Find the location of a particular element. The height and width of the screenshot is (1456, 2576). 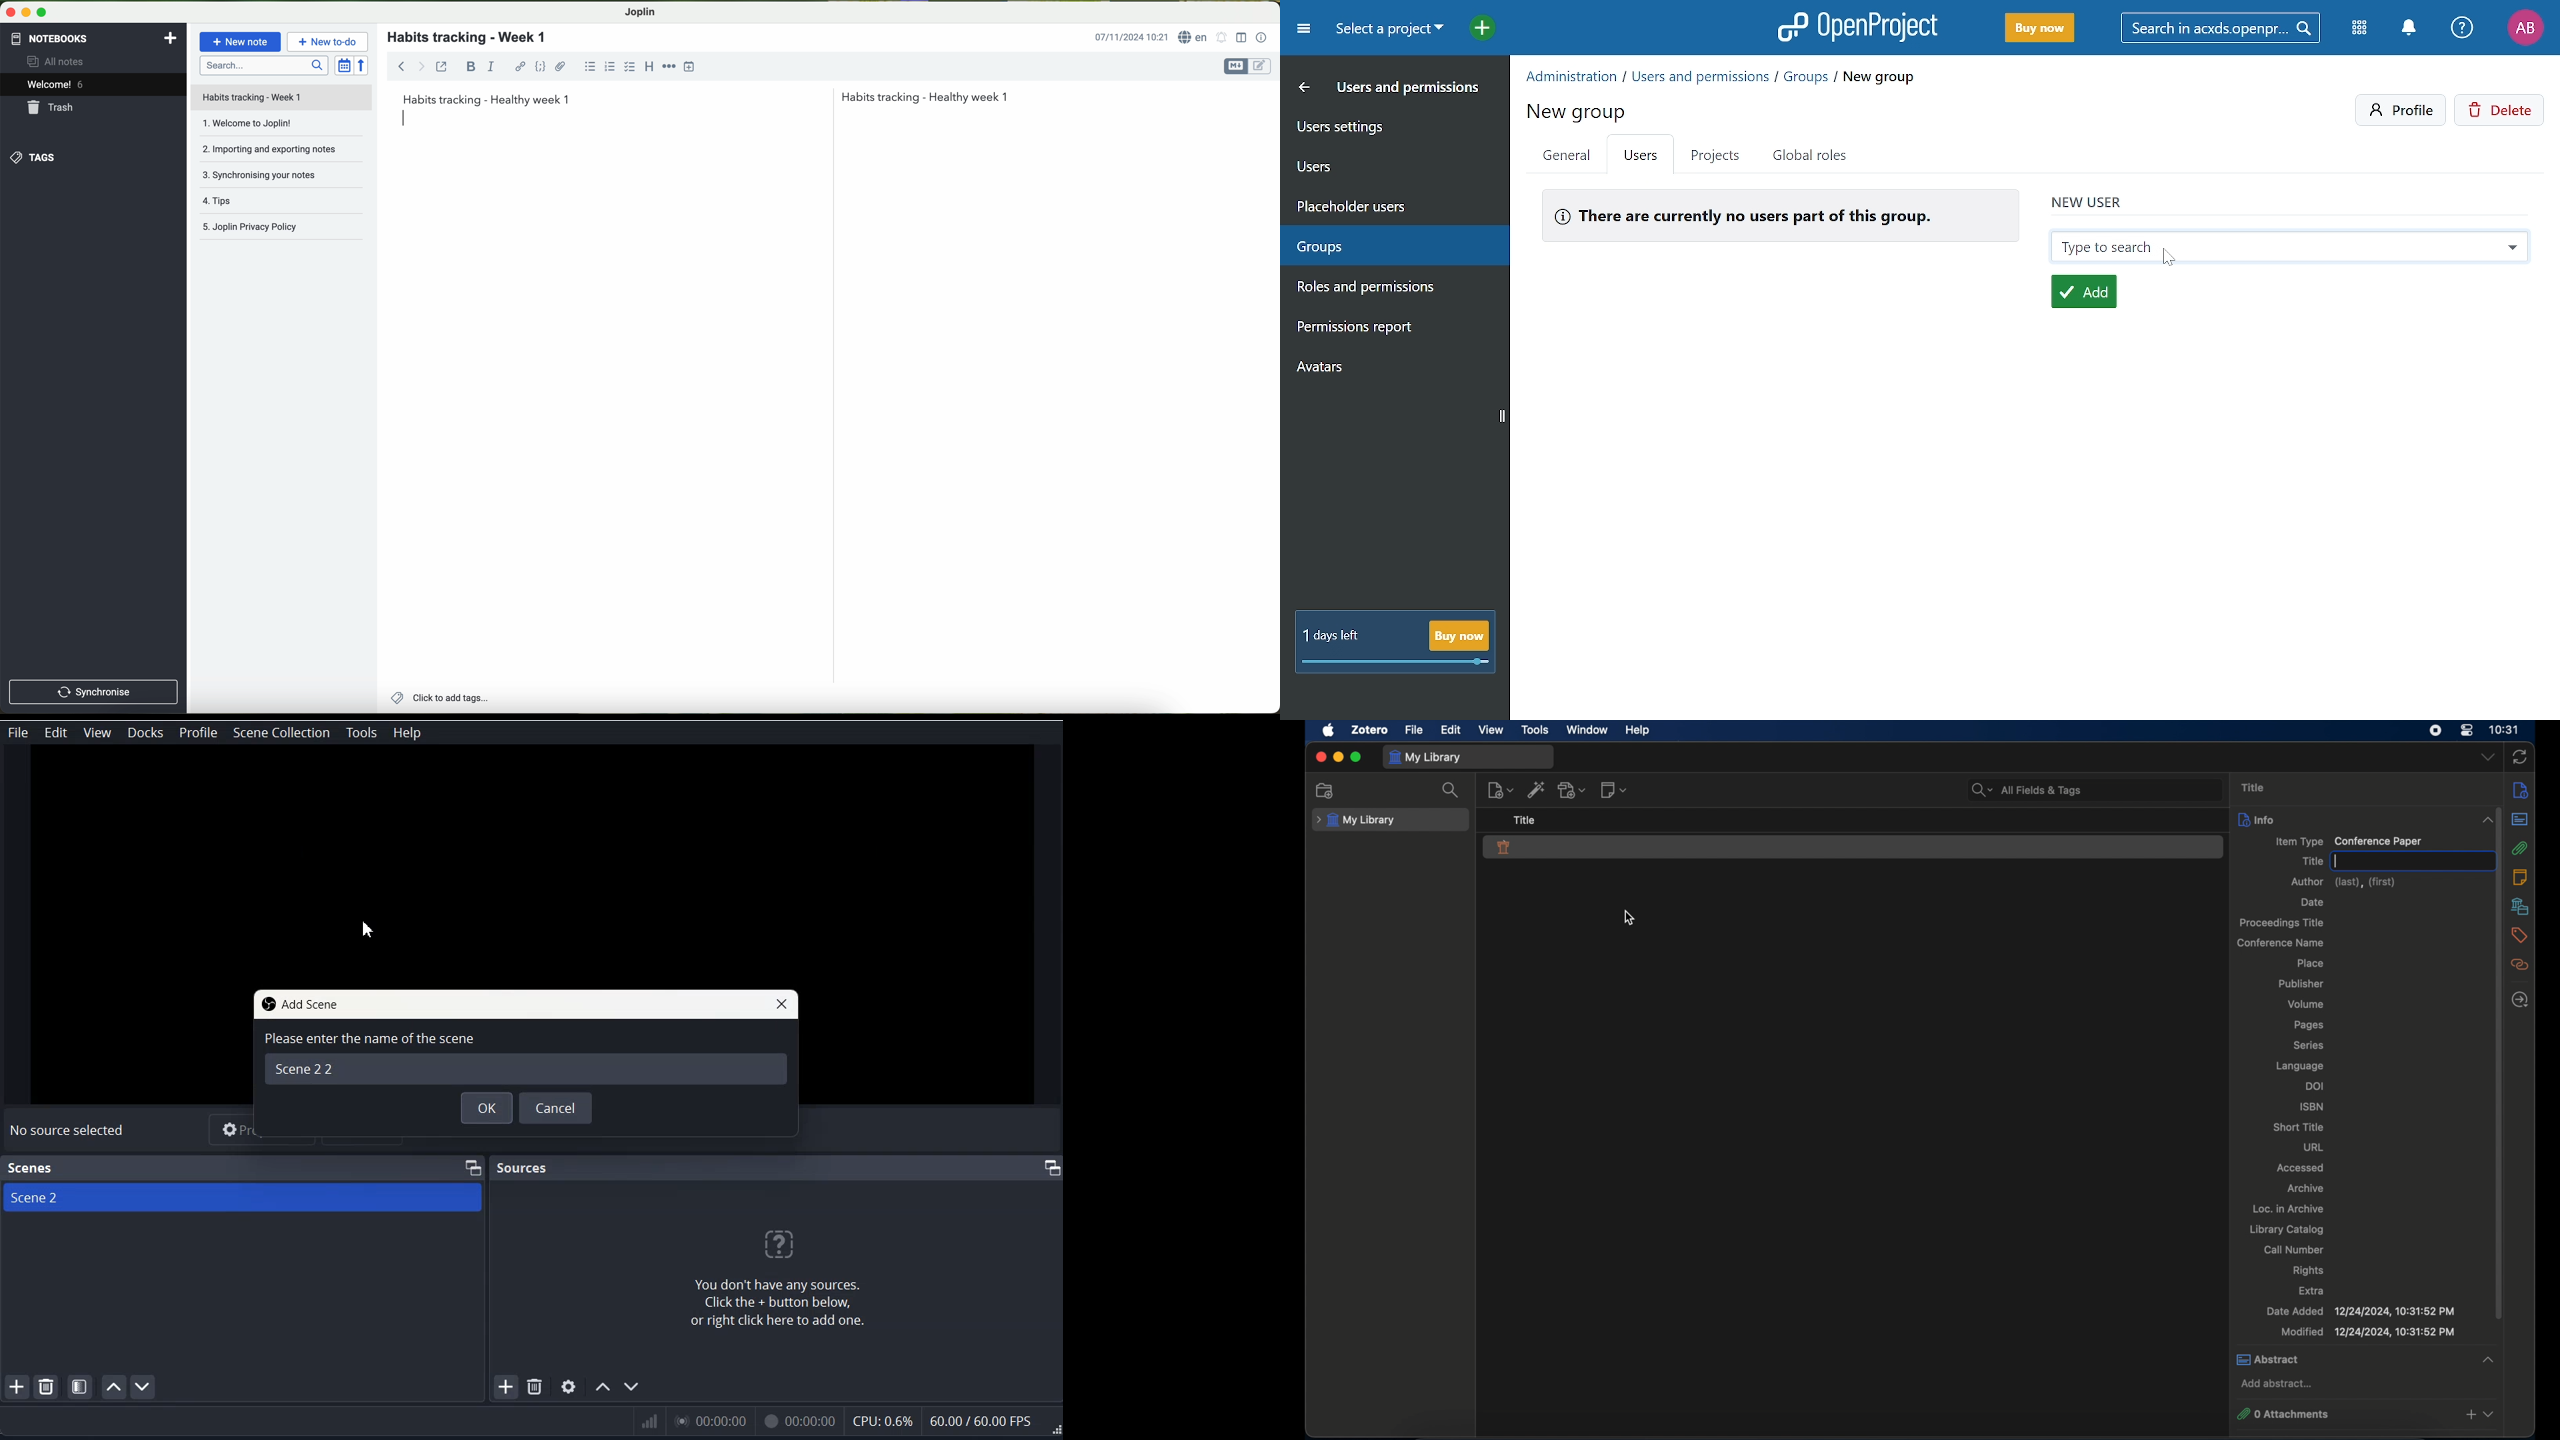

tags is located at coordinates (2519, 935).